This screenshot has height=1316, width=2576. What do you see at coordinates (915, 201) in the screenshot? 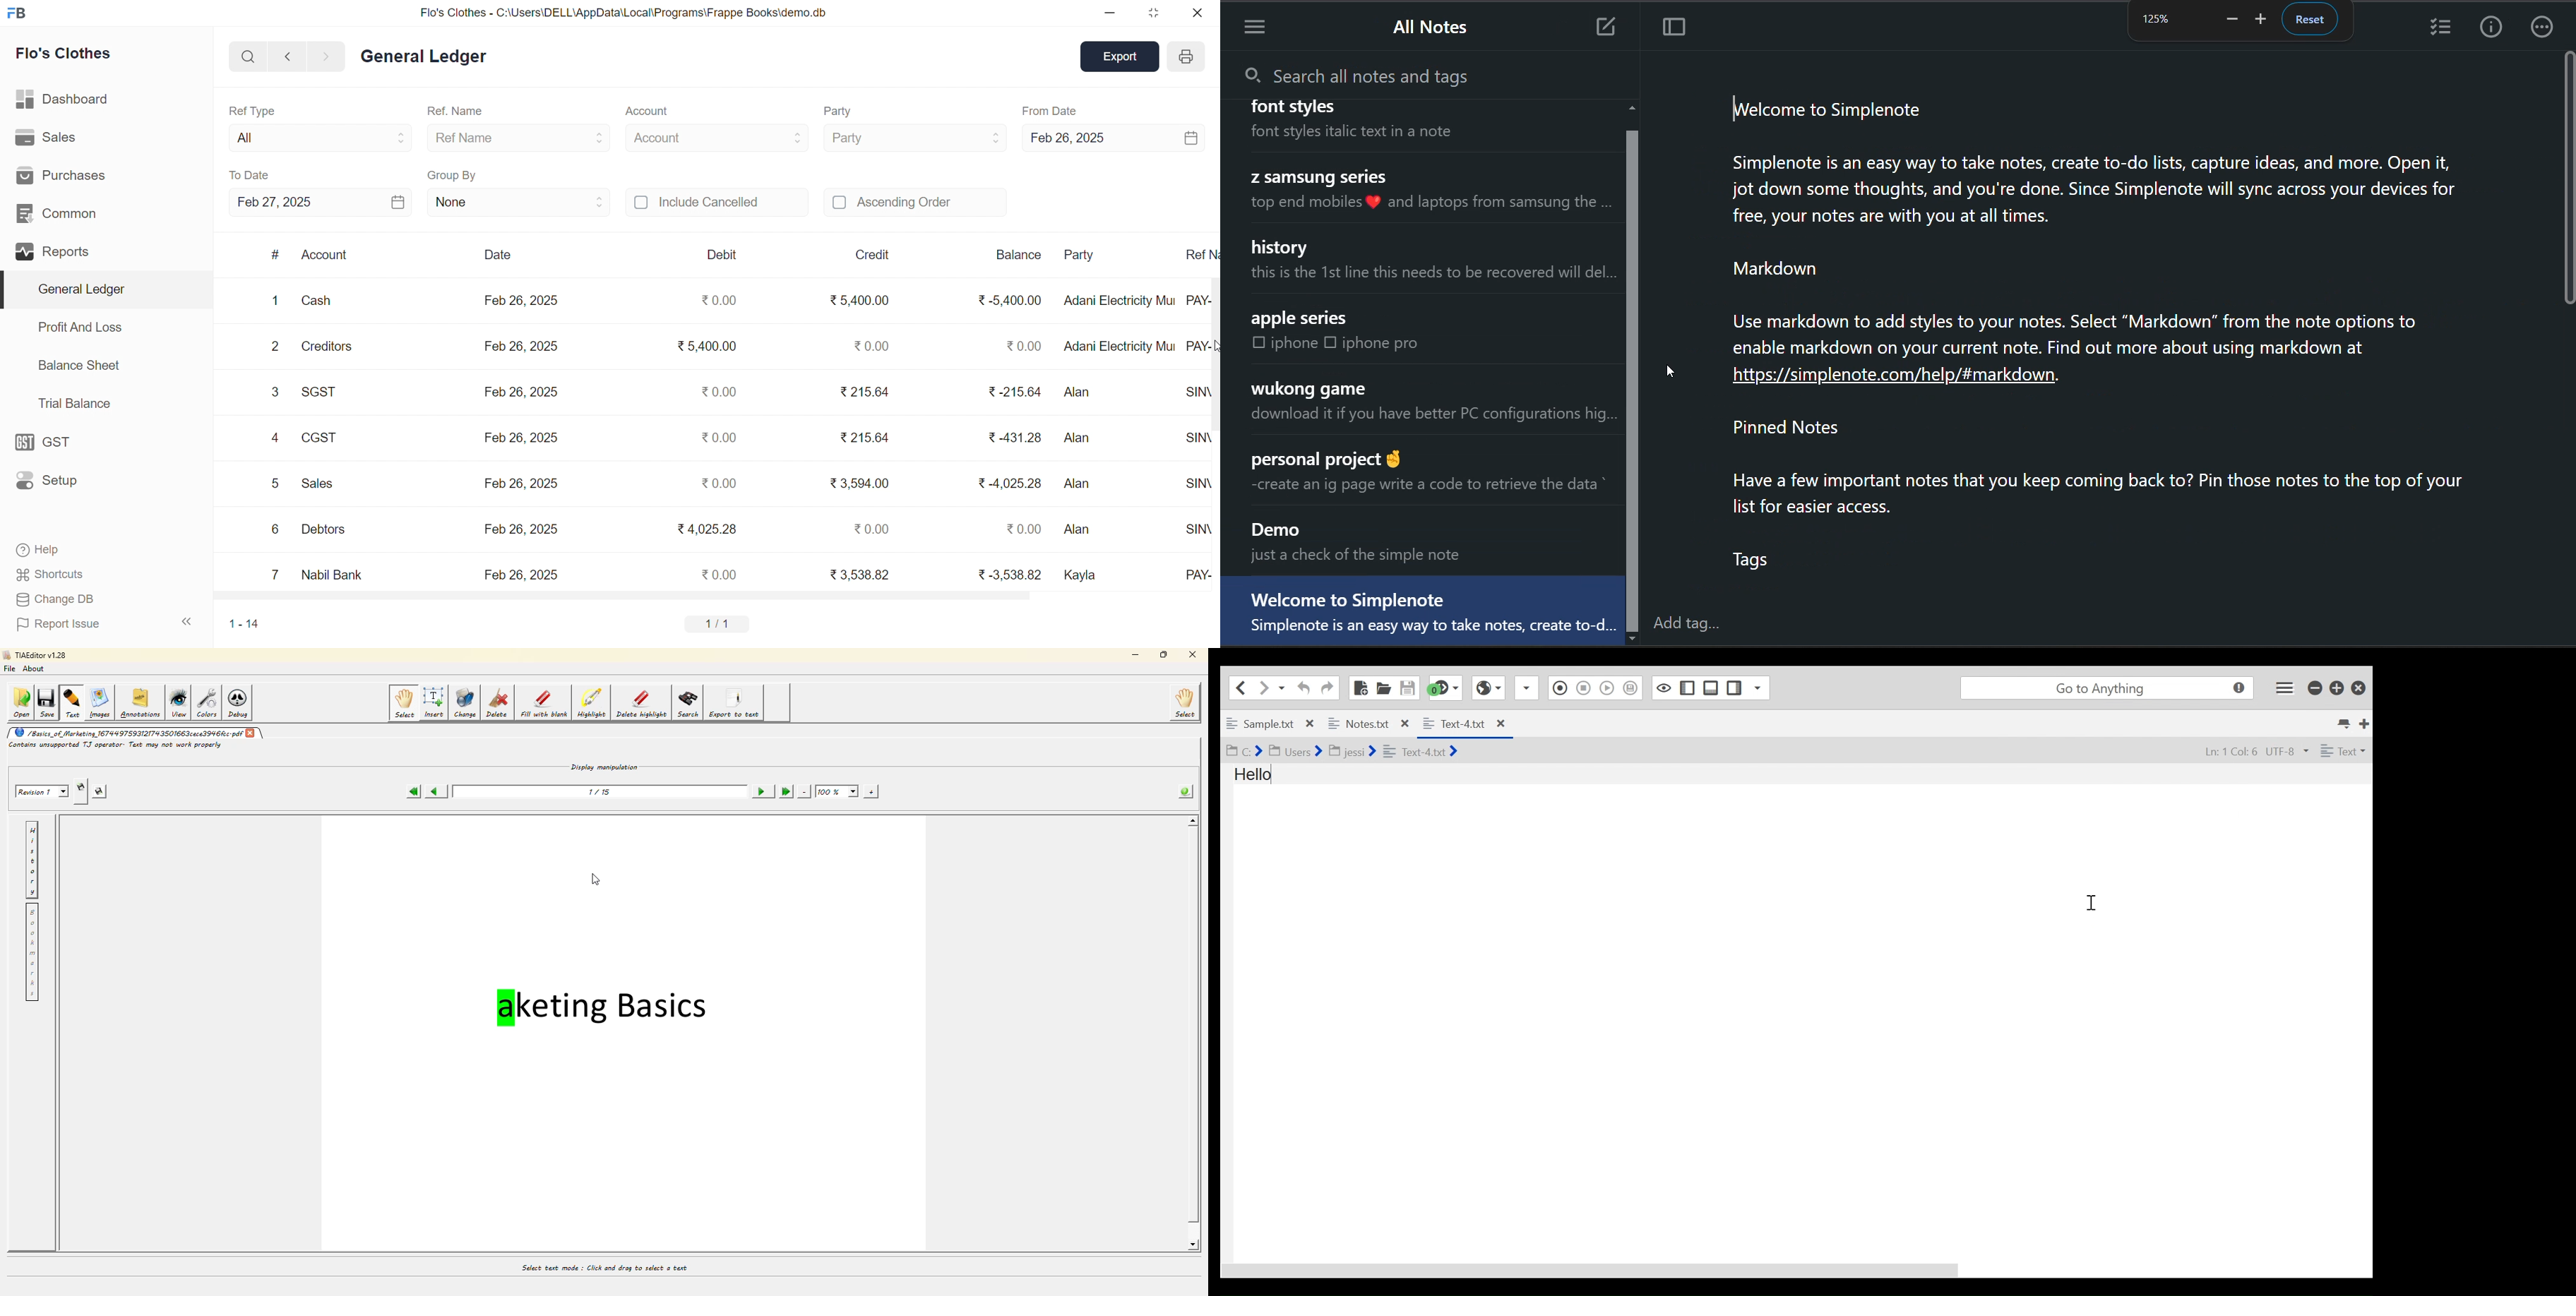
I see `Ascending Order` at bounding box center [915, 201].